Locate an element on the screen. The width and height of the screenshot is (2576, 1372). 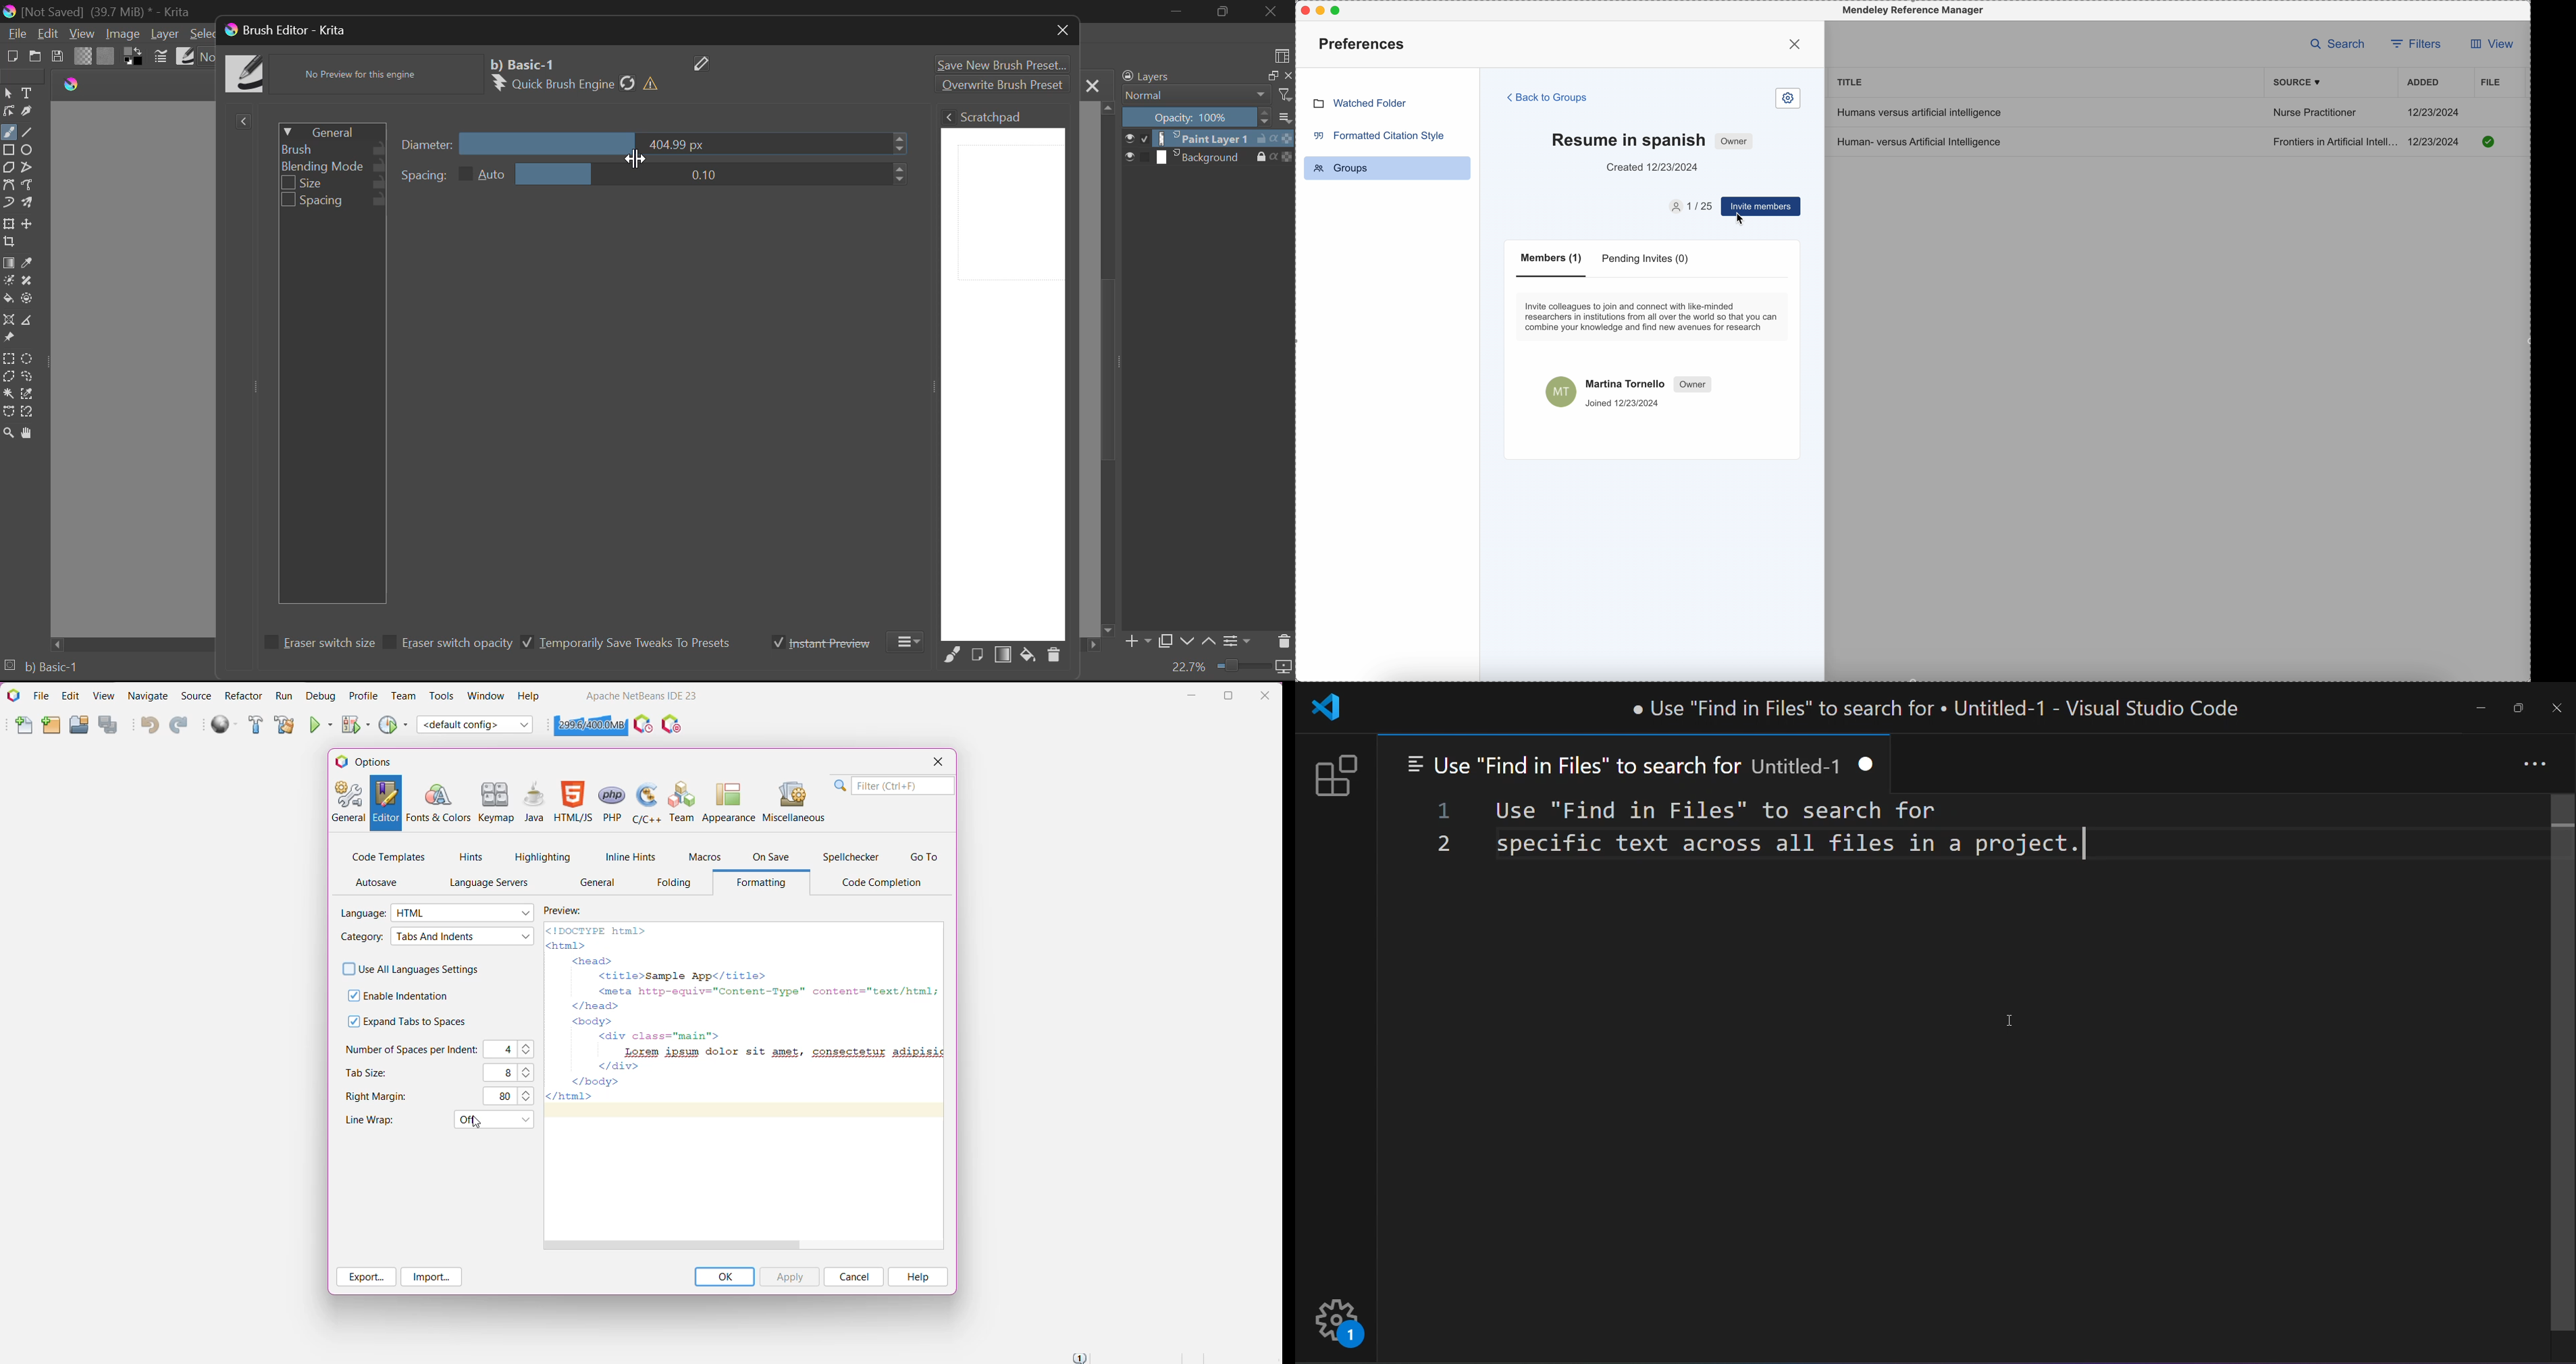
cursor is located at coordinates (1741, 220).